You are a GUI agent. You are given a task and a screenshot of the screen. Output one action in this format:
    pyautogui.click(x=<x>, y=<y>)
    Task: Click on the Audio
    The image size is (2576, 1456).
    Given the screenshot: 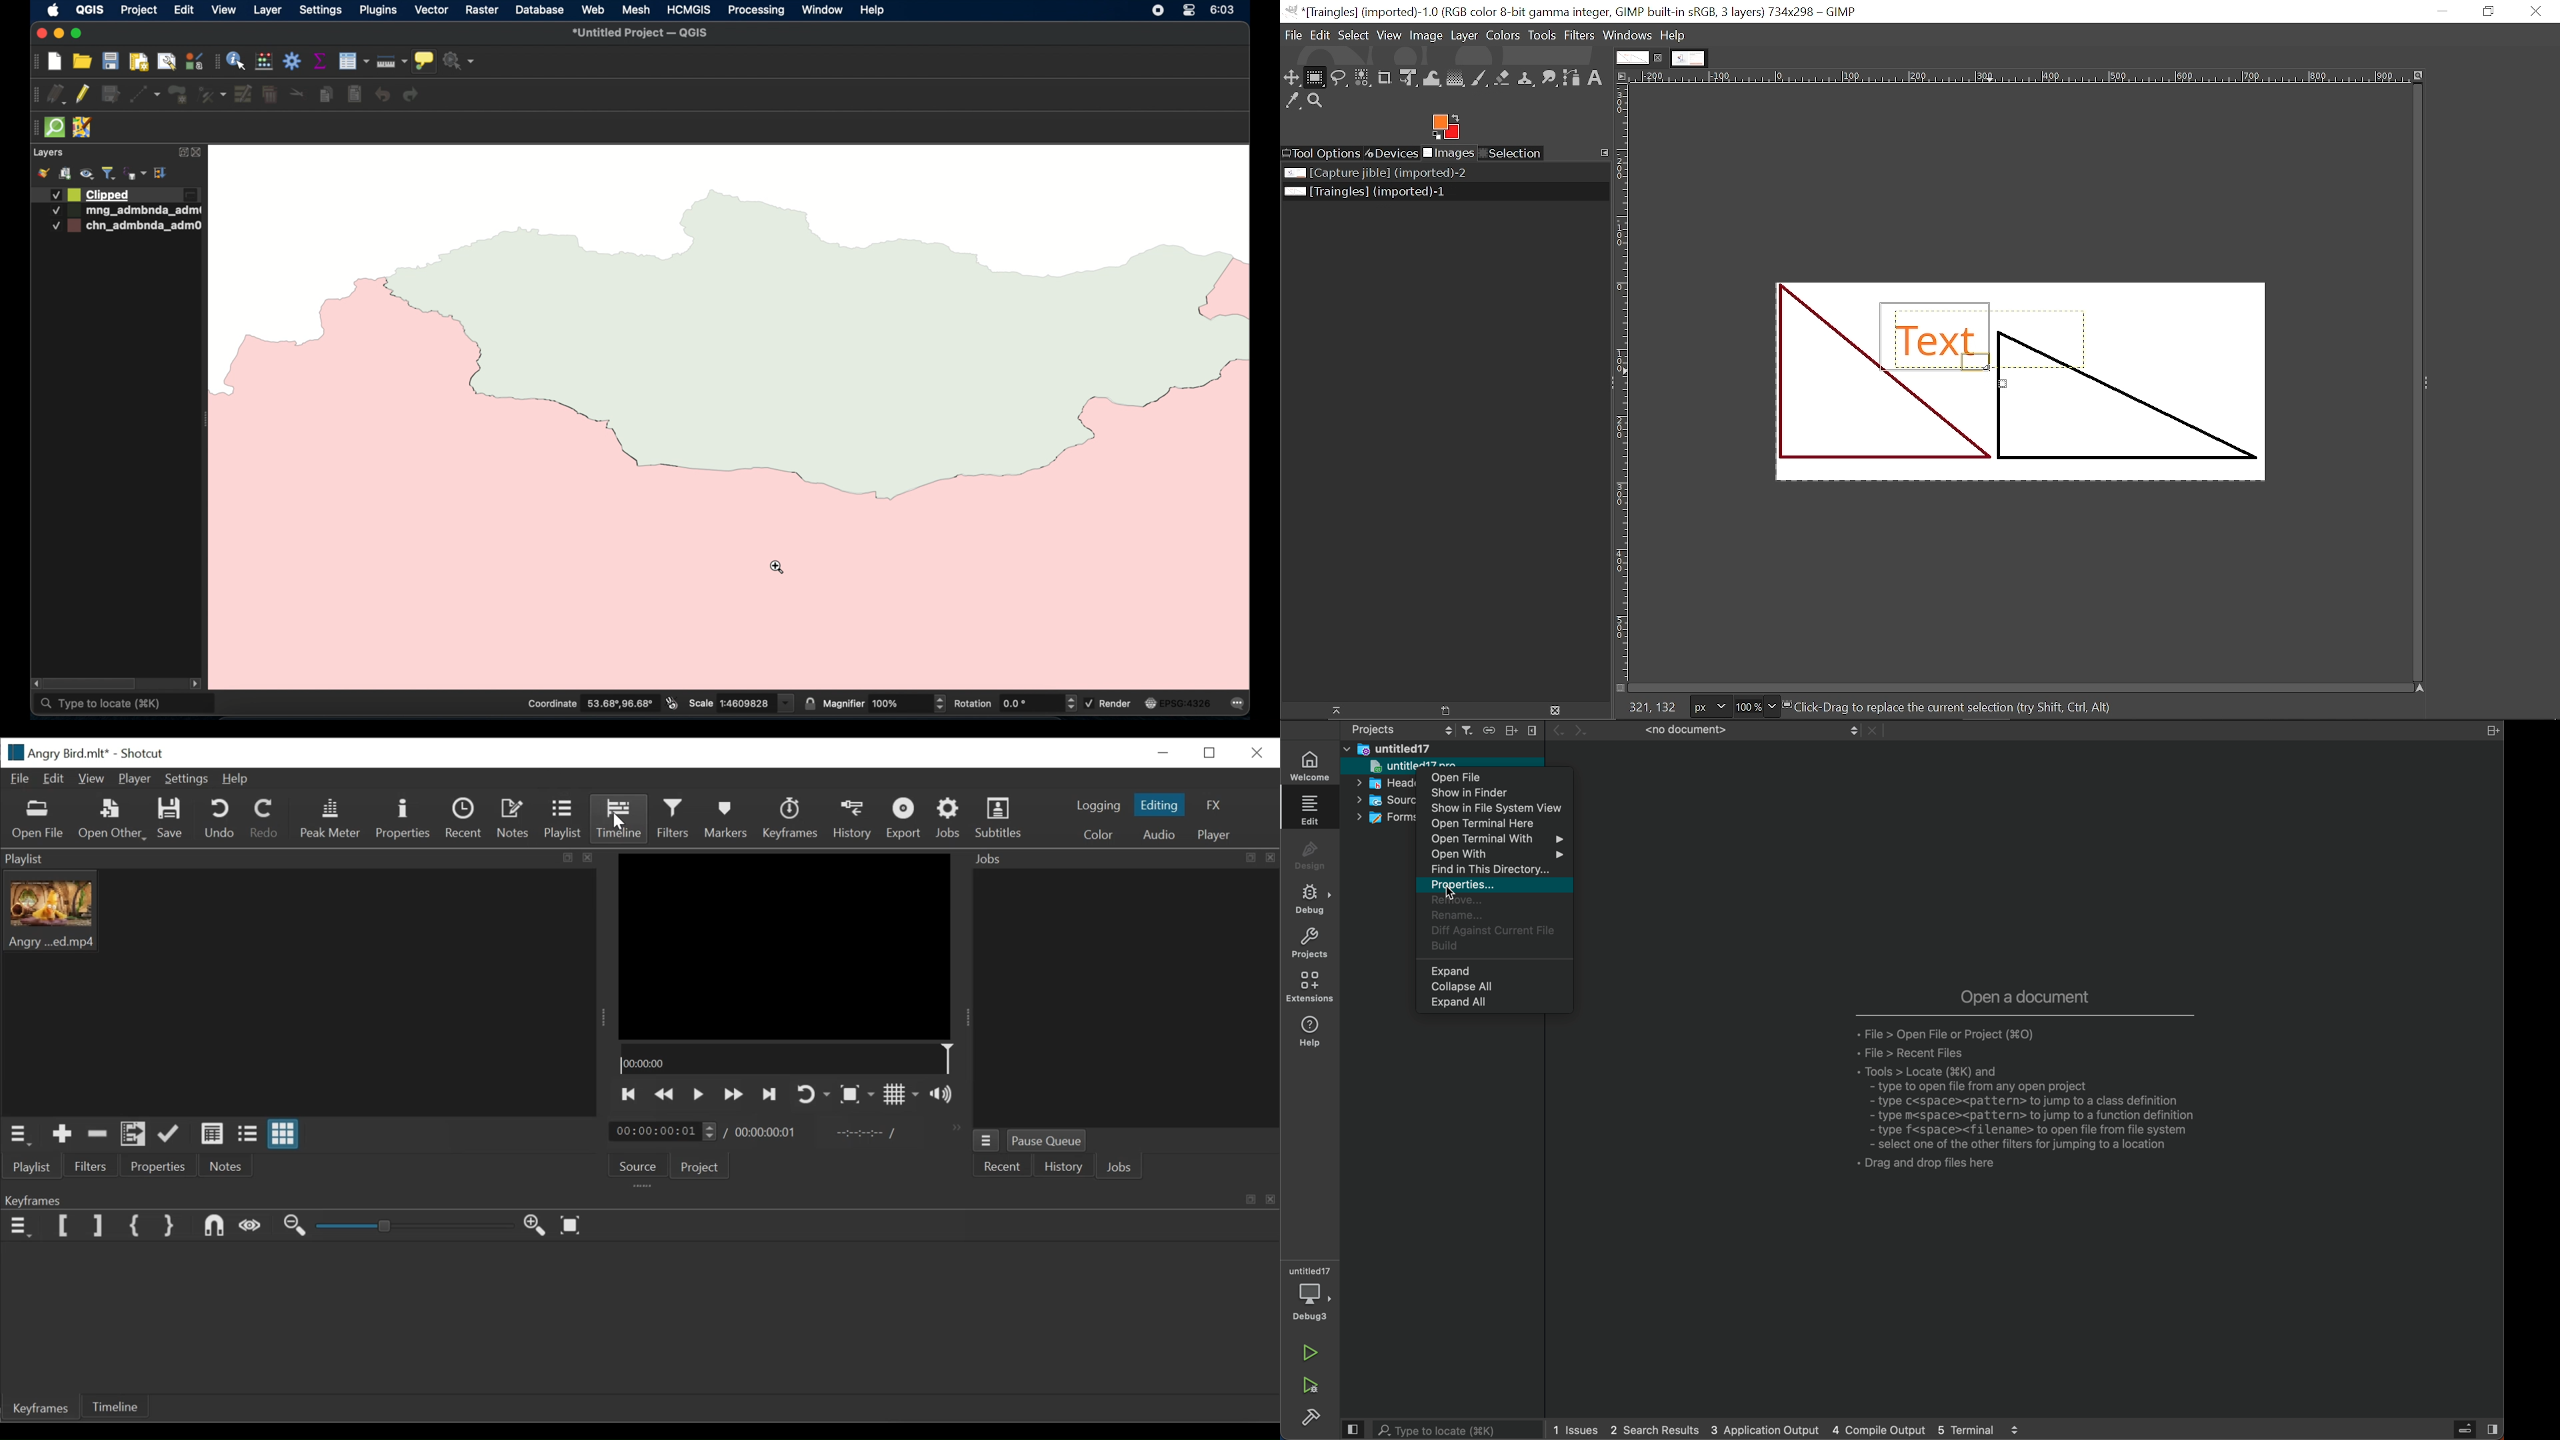 What is the action you would take?
    pyautogui.click(x=1162, y=834)
    